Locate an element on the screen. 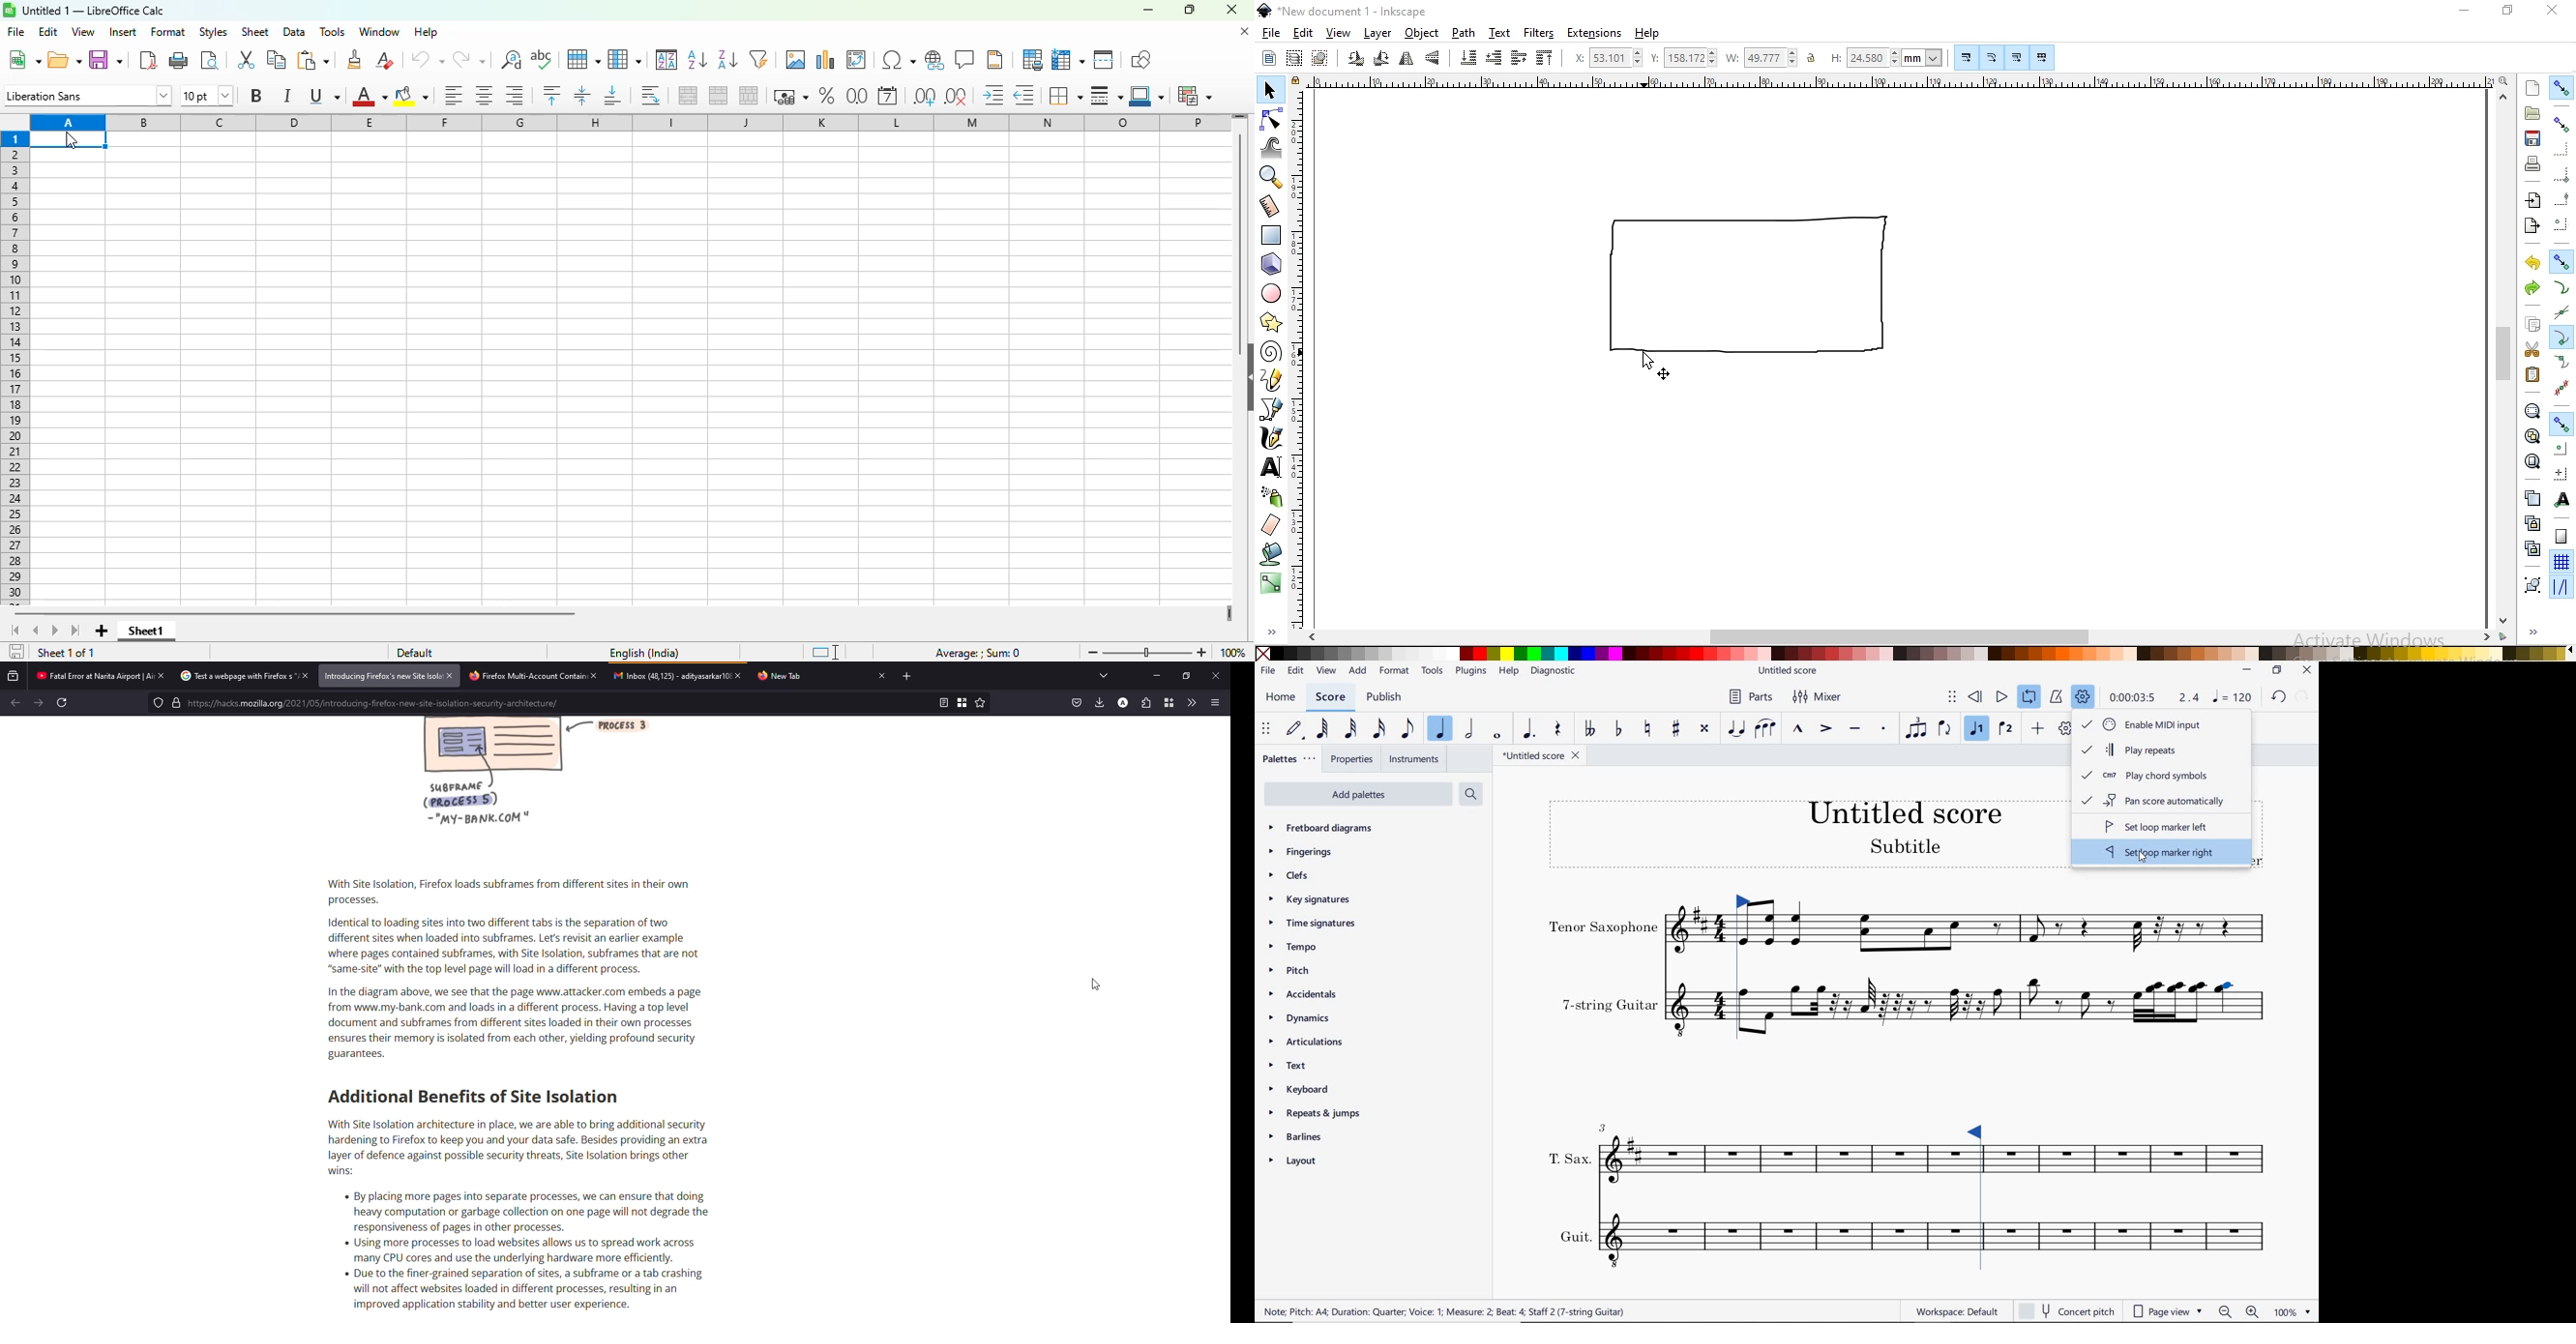 The width and height of the screenshot is (2576, 1344). border color is located at coordinates (1149, 96).